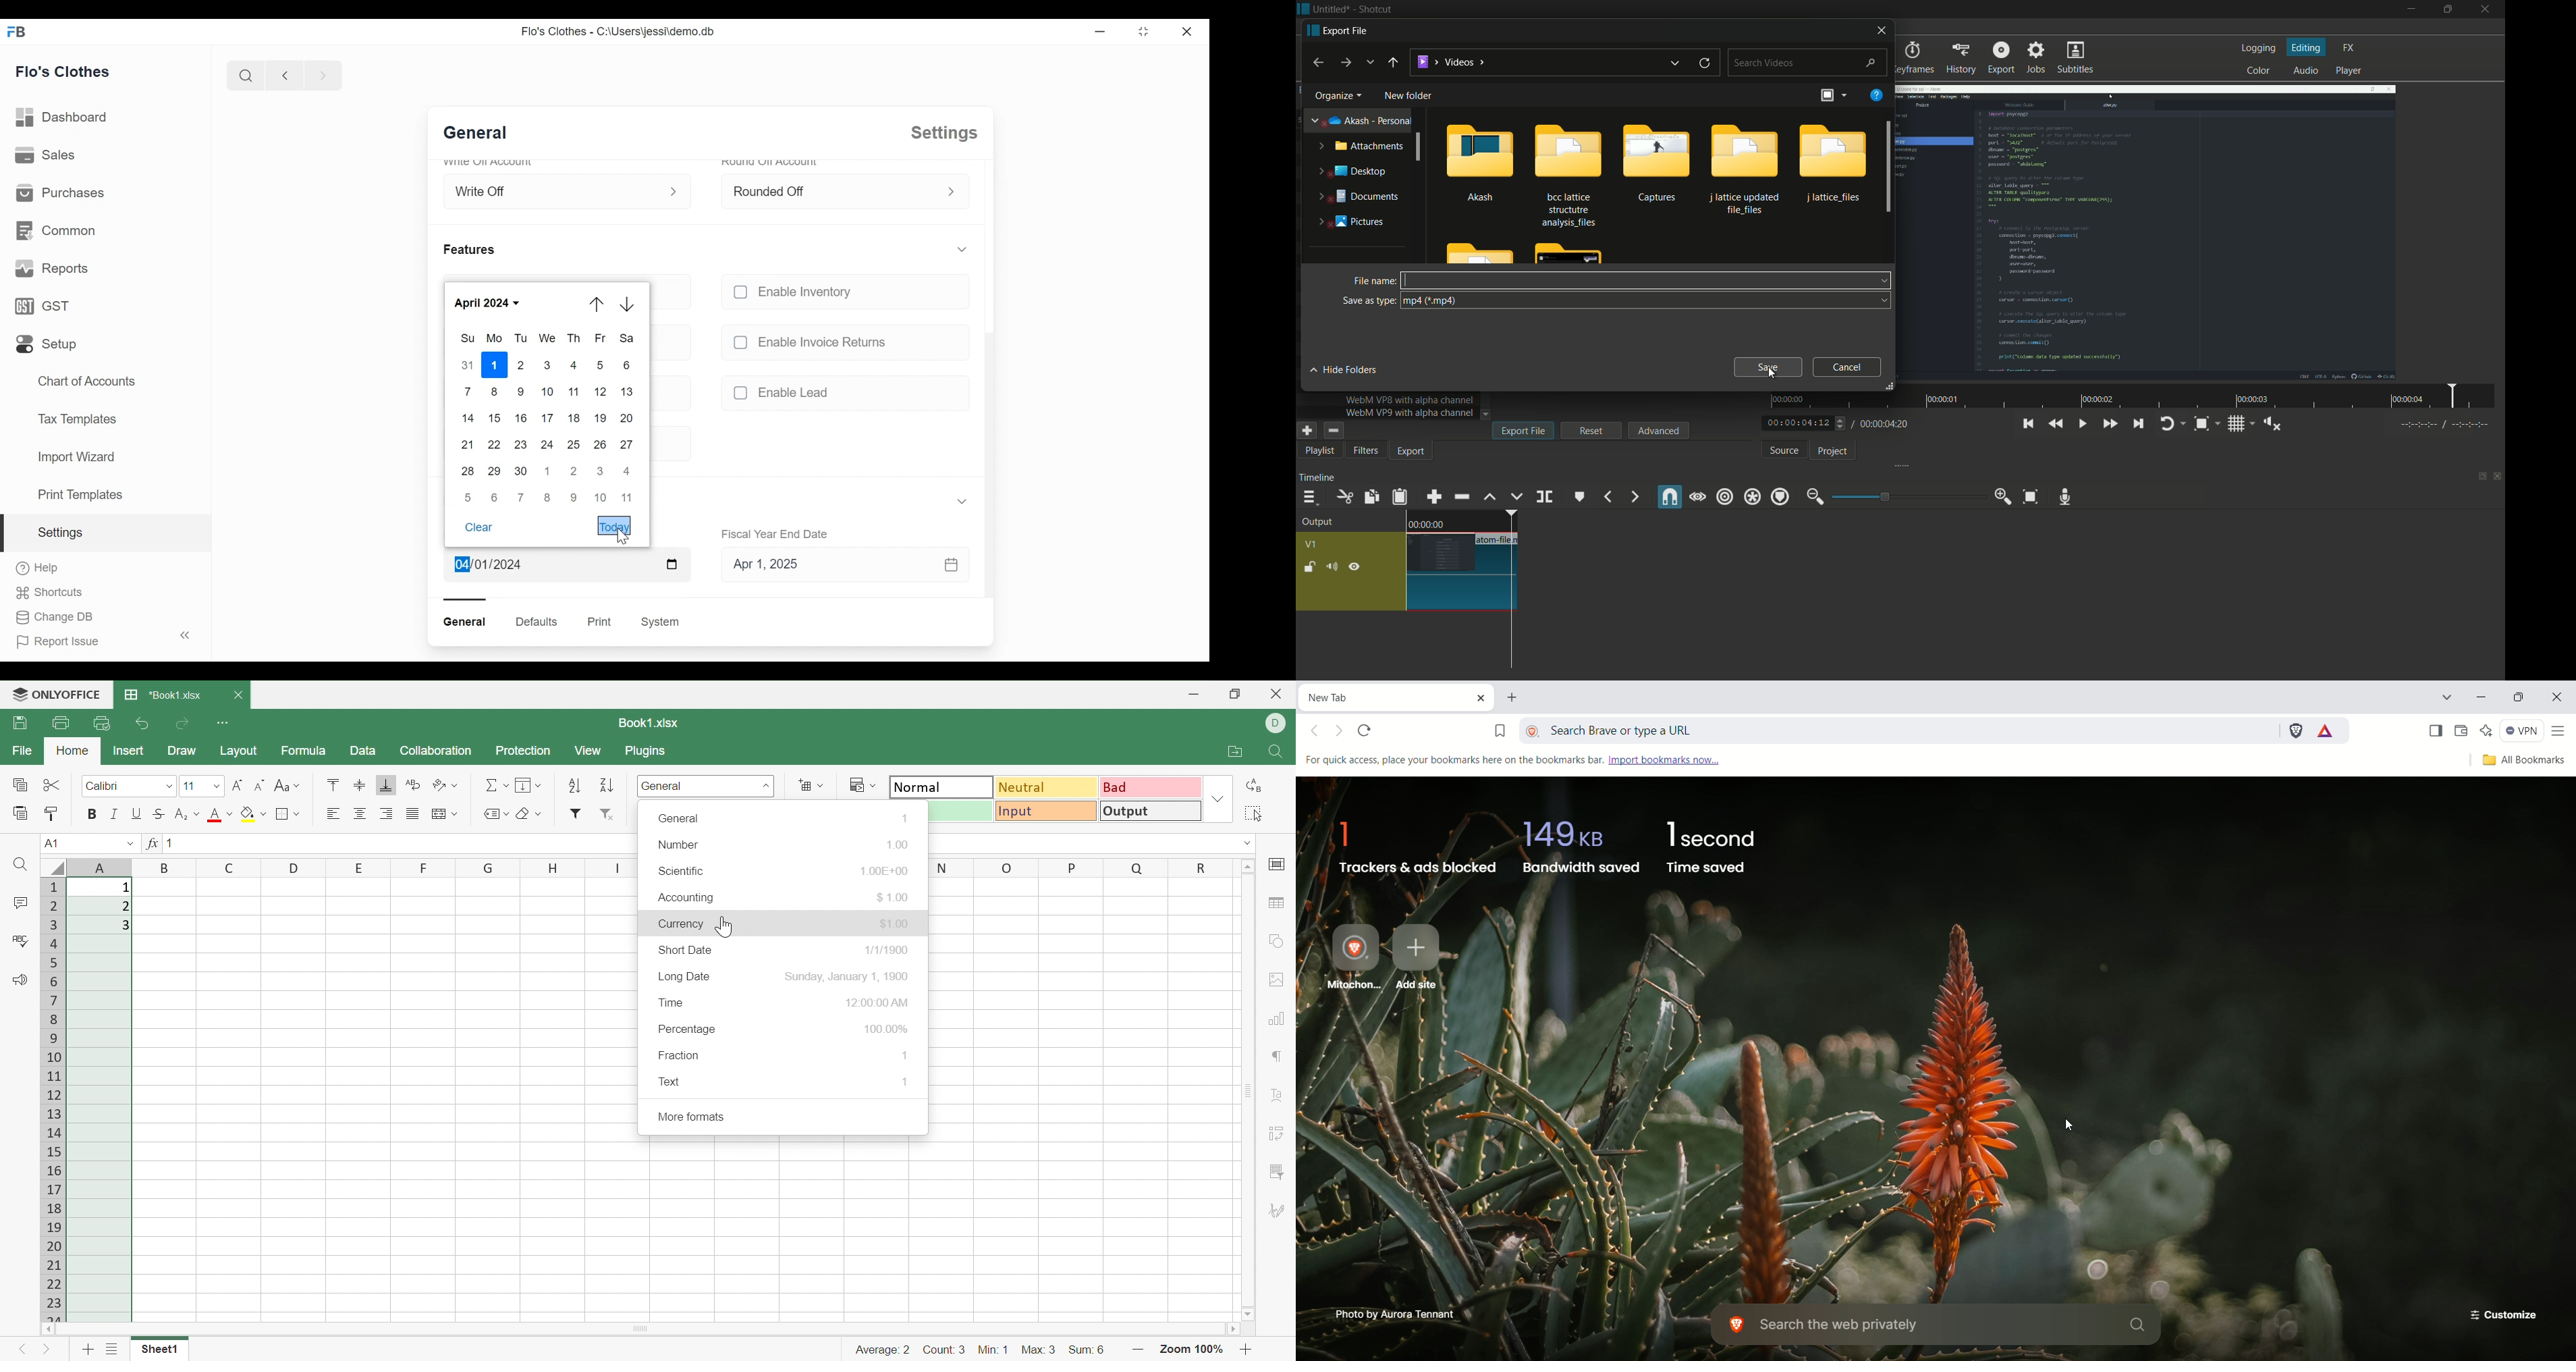 Image resolution: width=2576 pixels, height=1372 pixels. What do you see at coordinates (625, 365) in the screenshot?
I see `6` at bounding box center [625, 365].